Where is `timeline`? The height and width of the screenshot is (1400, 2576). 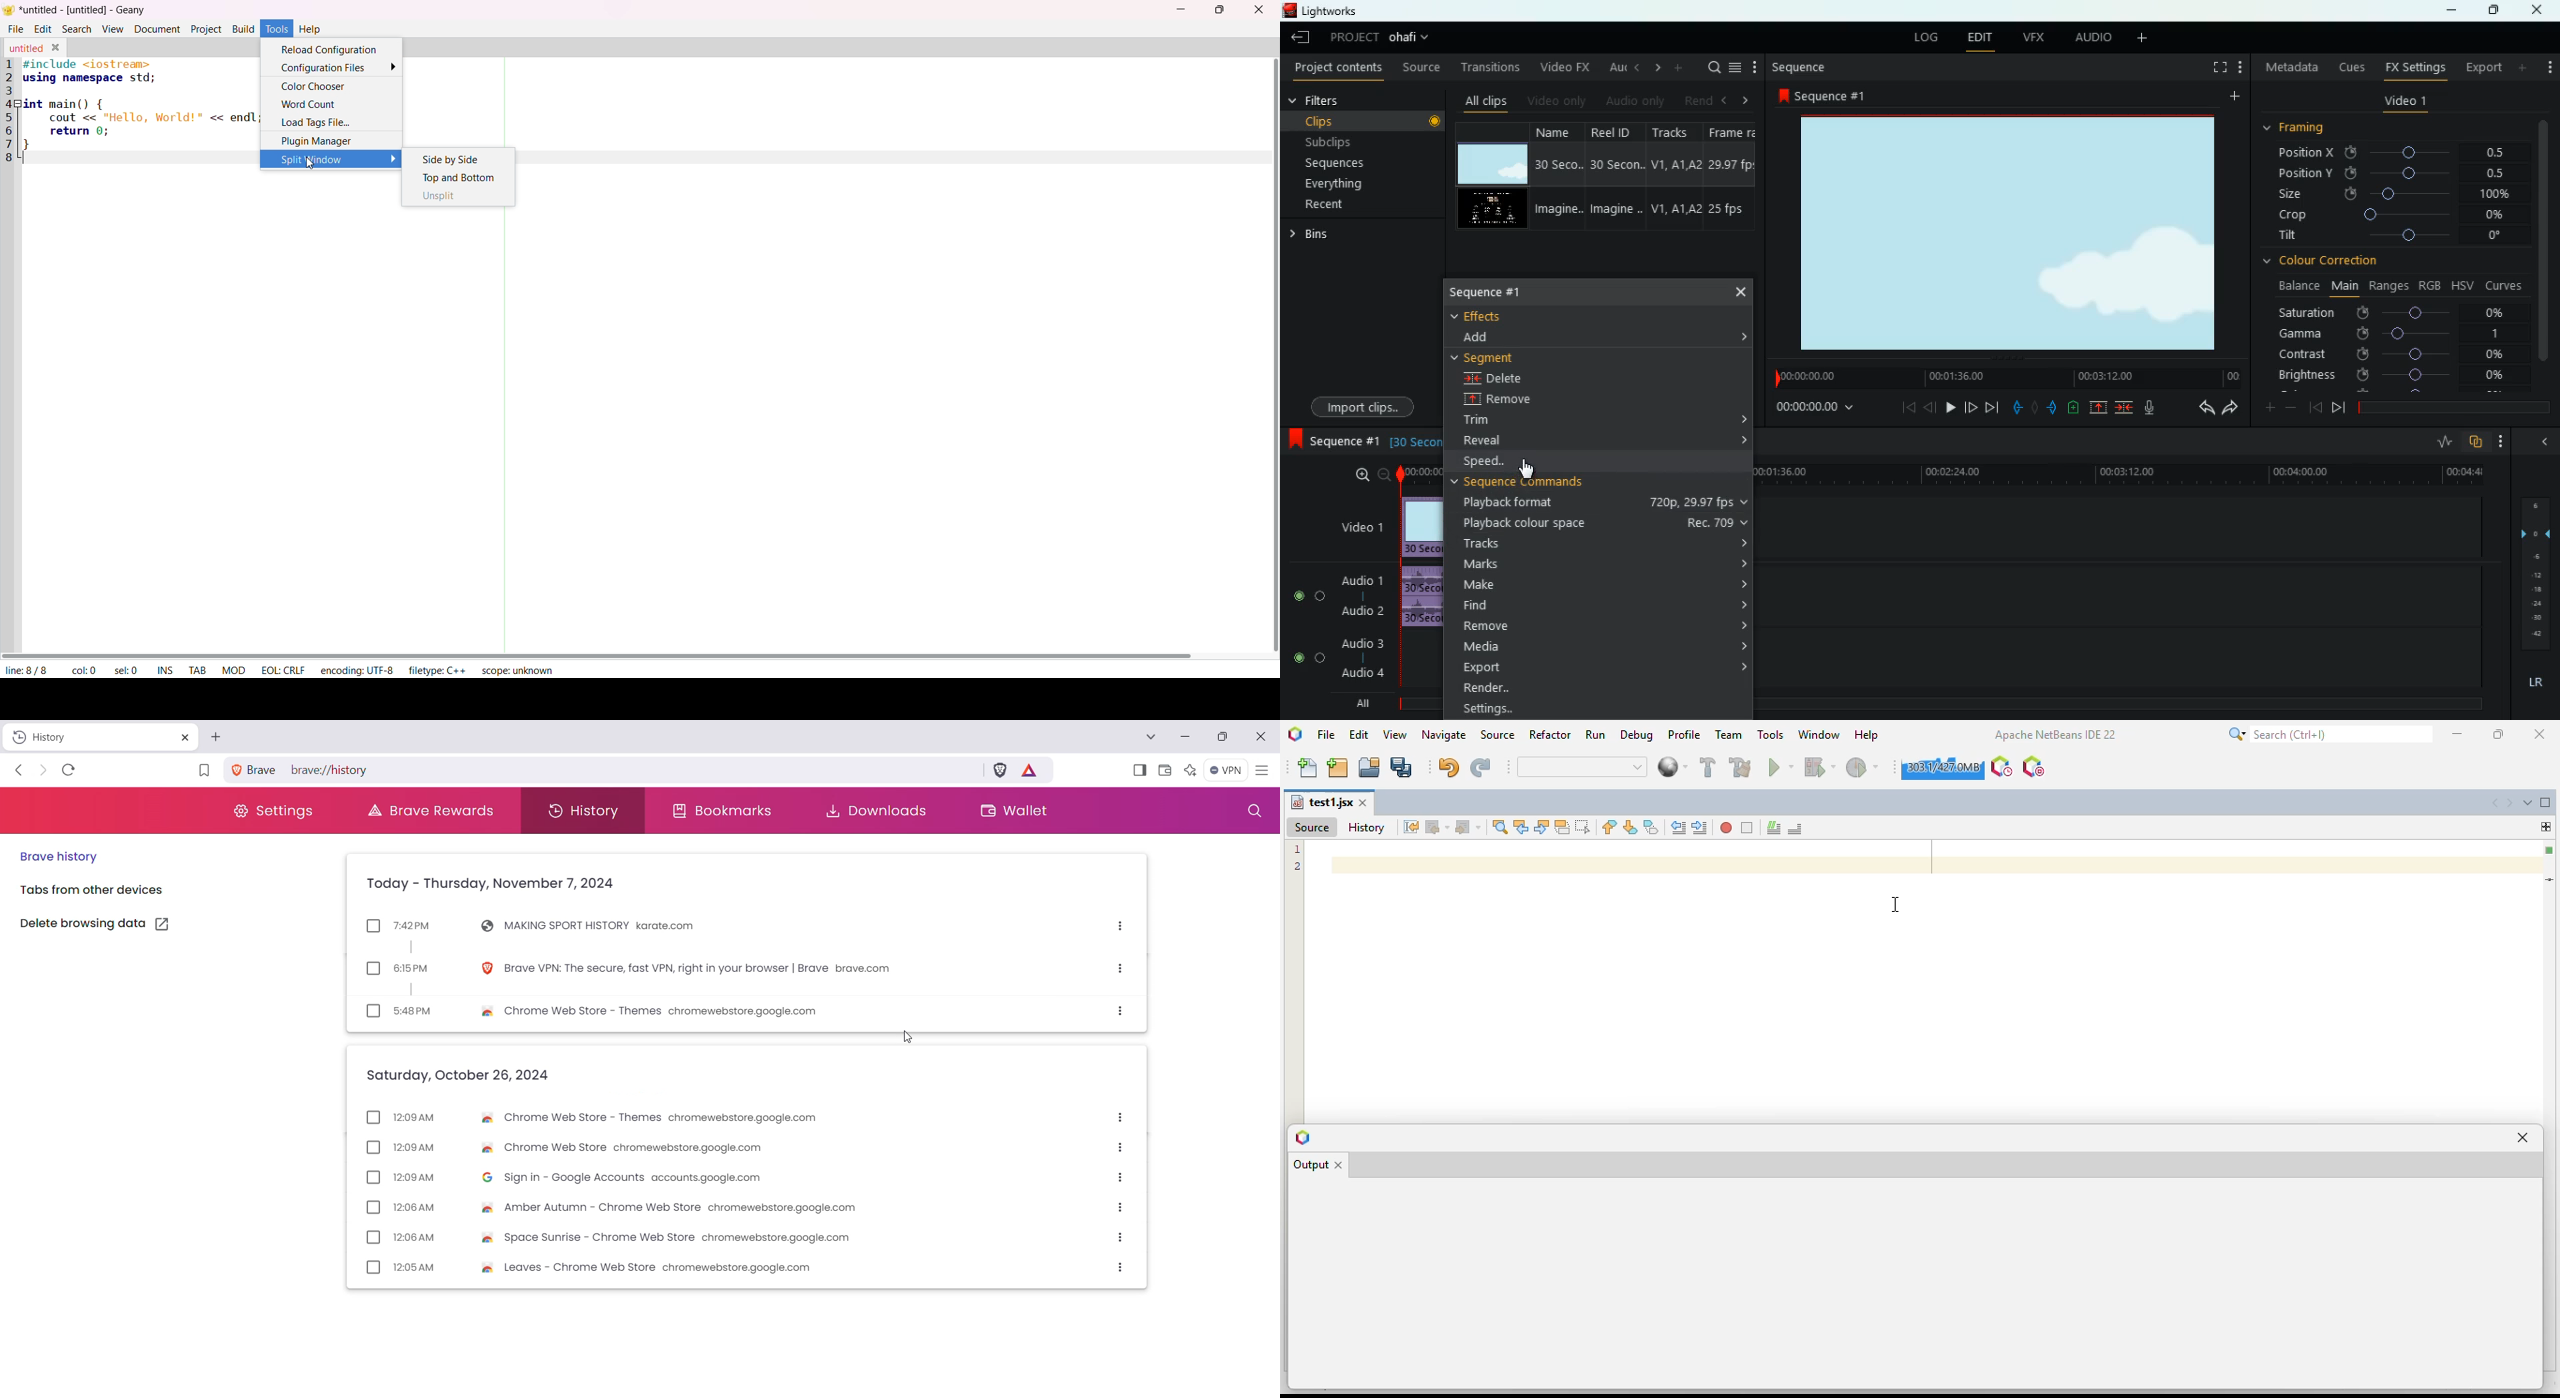
timeline is located at coordinates (2450, 405).